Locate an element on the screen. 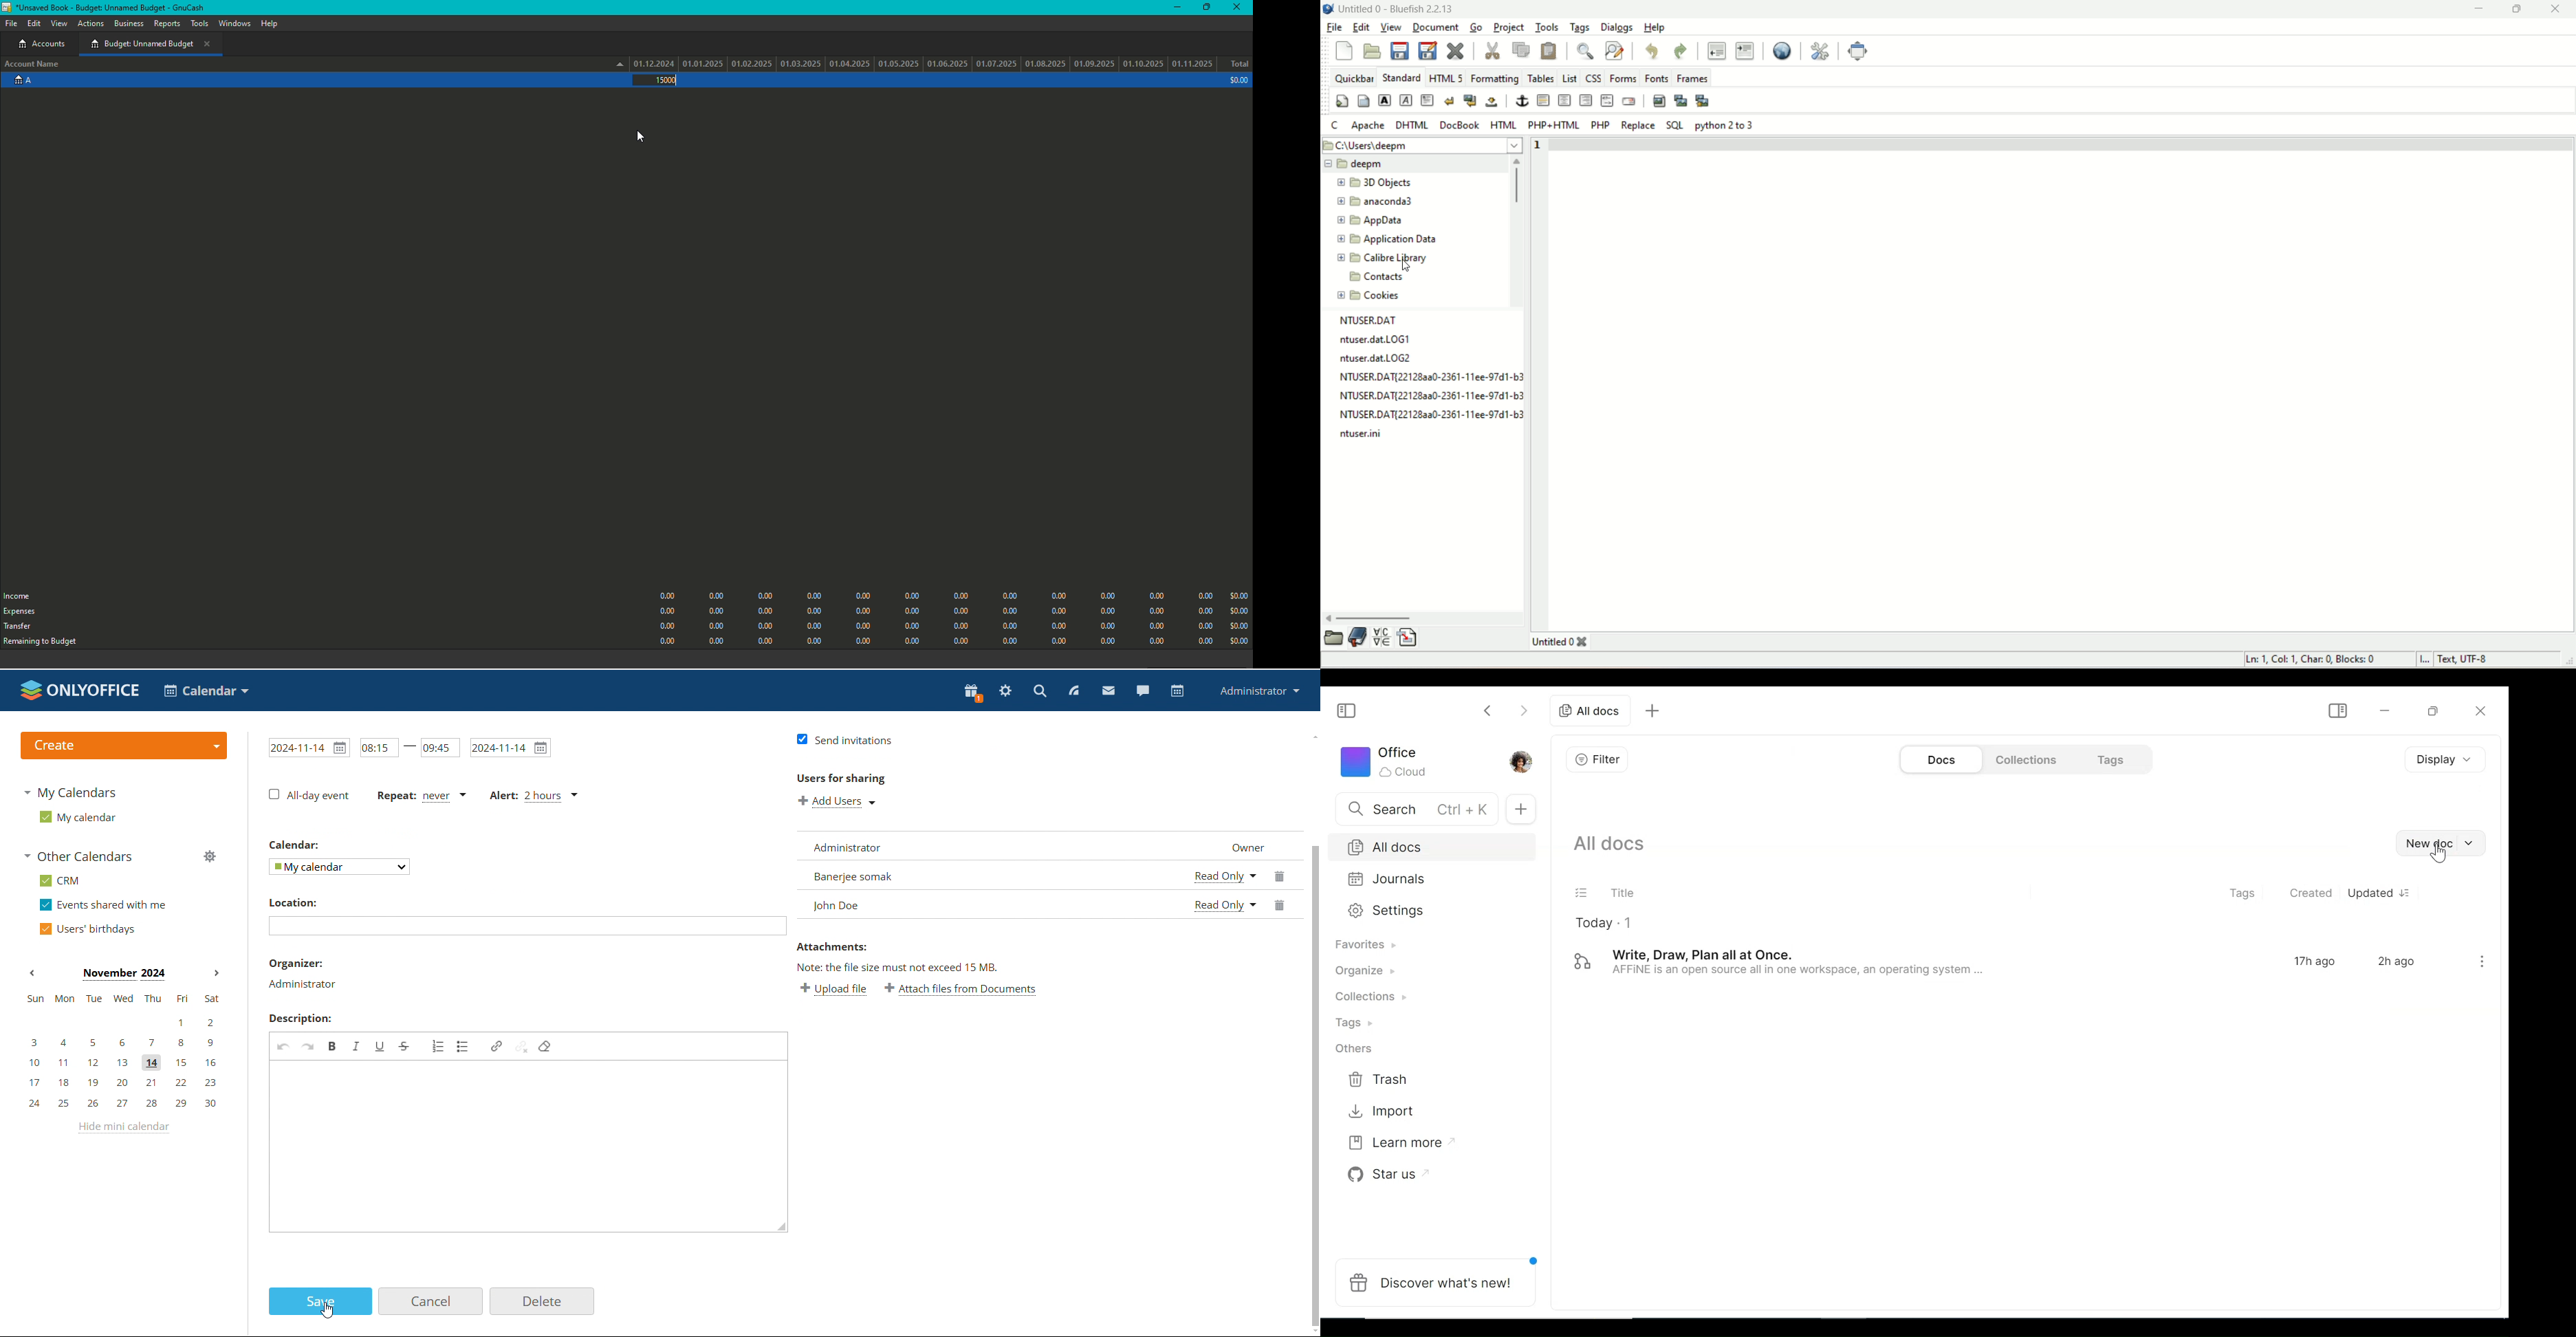 This screenshot has height=1344, width=2576. project is located at coordinates (1511, 27).